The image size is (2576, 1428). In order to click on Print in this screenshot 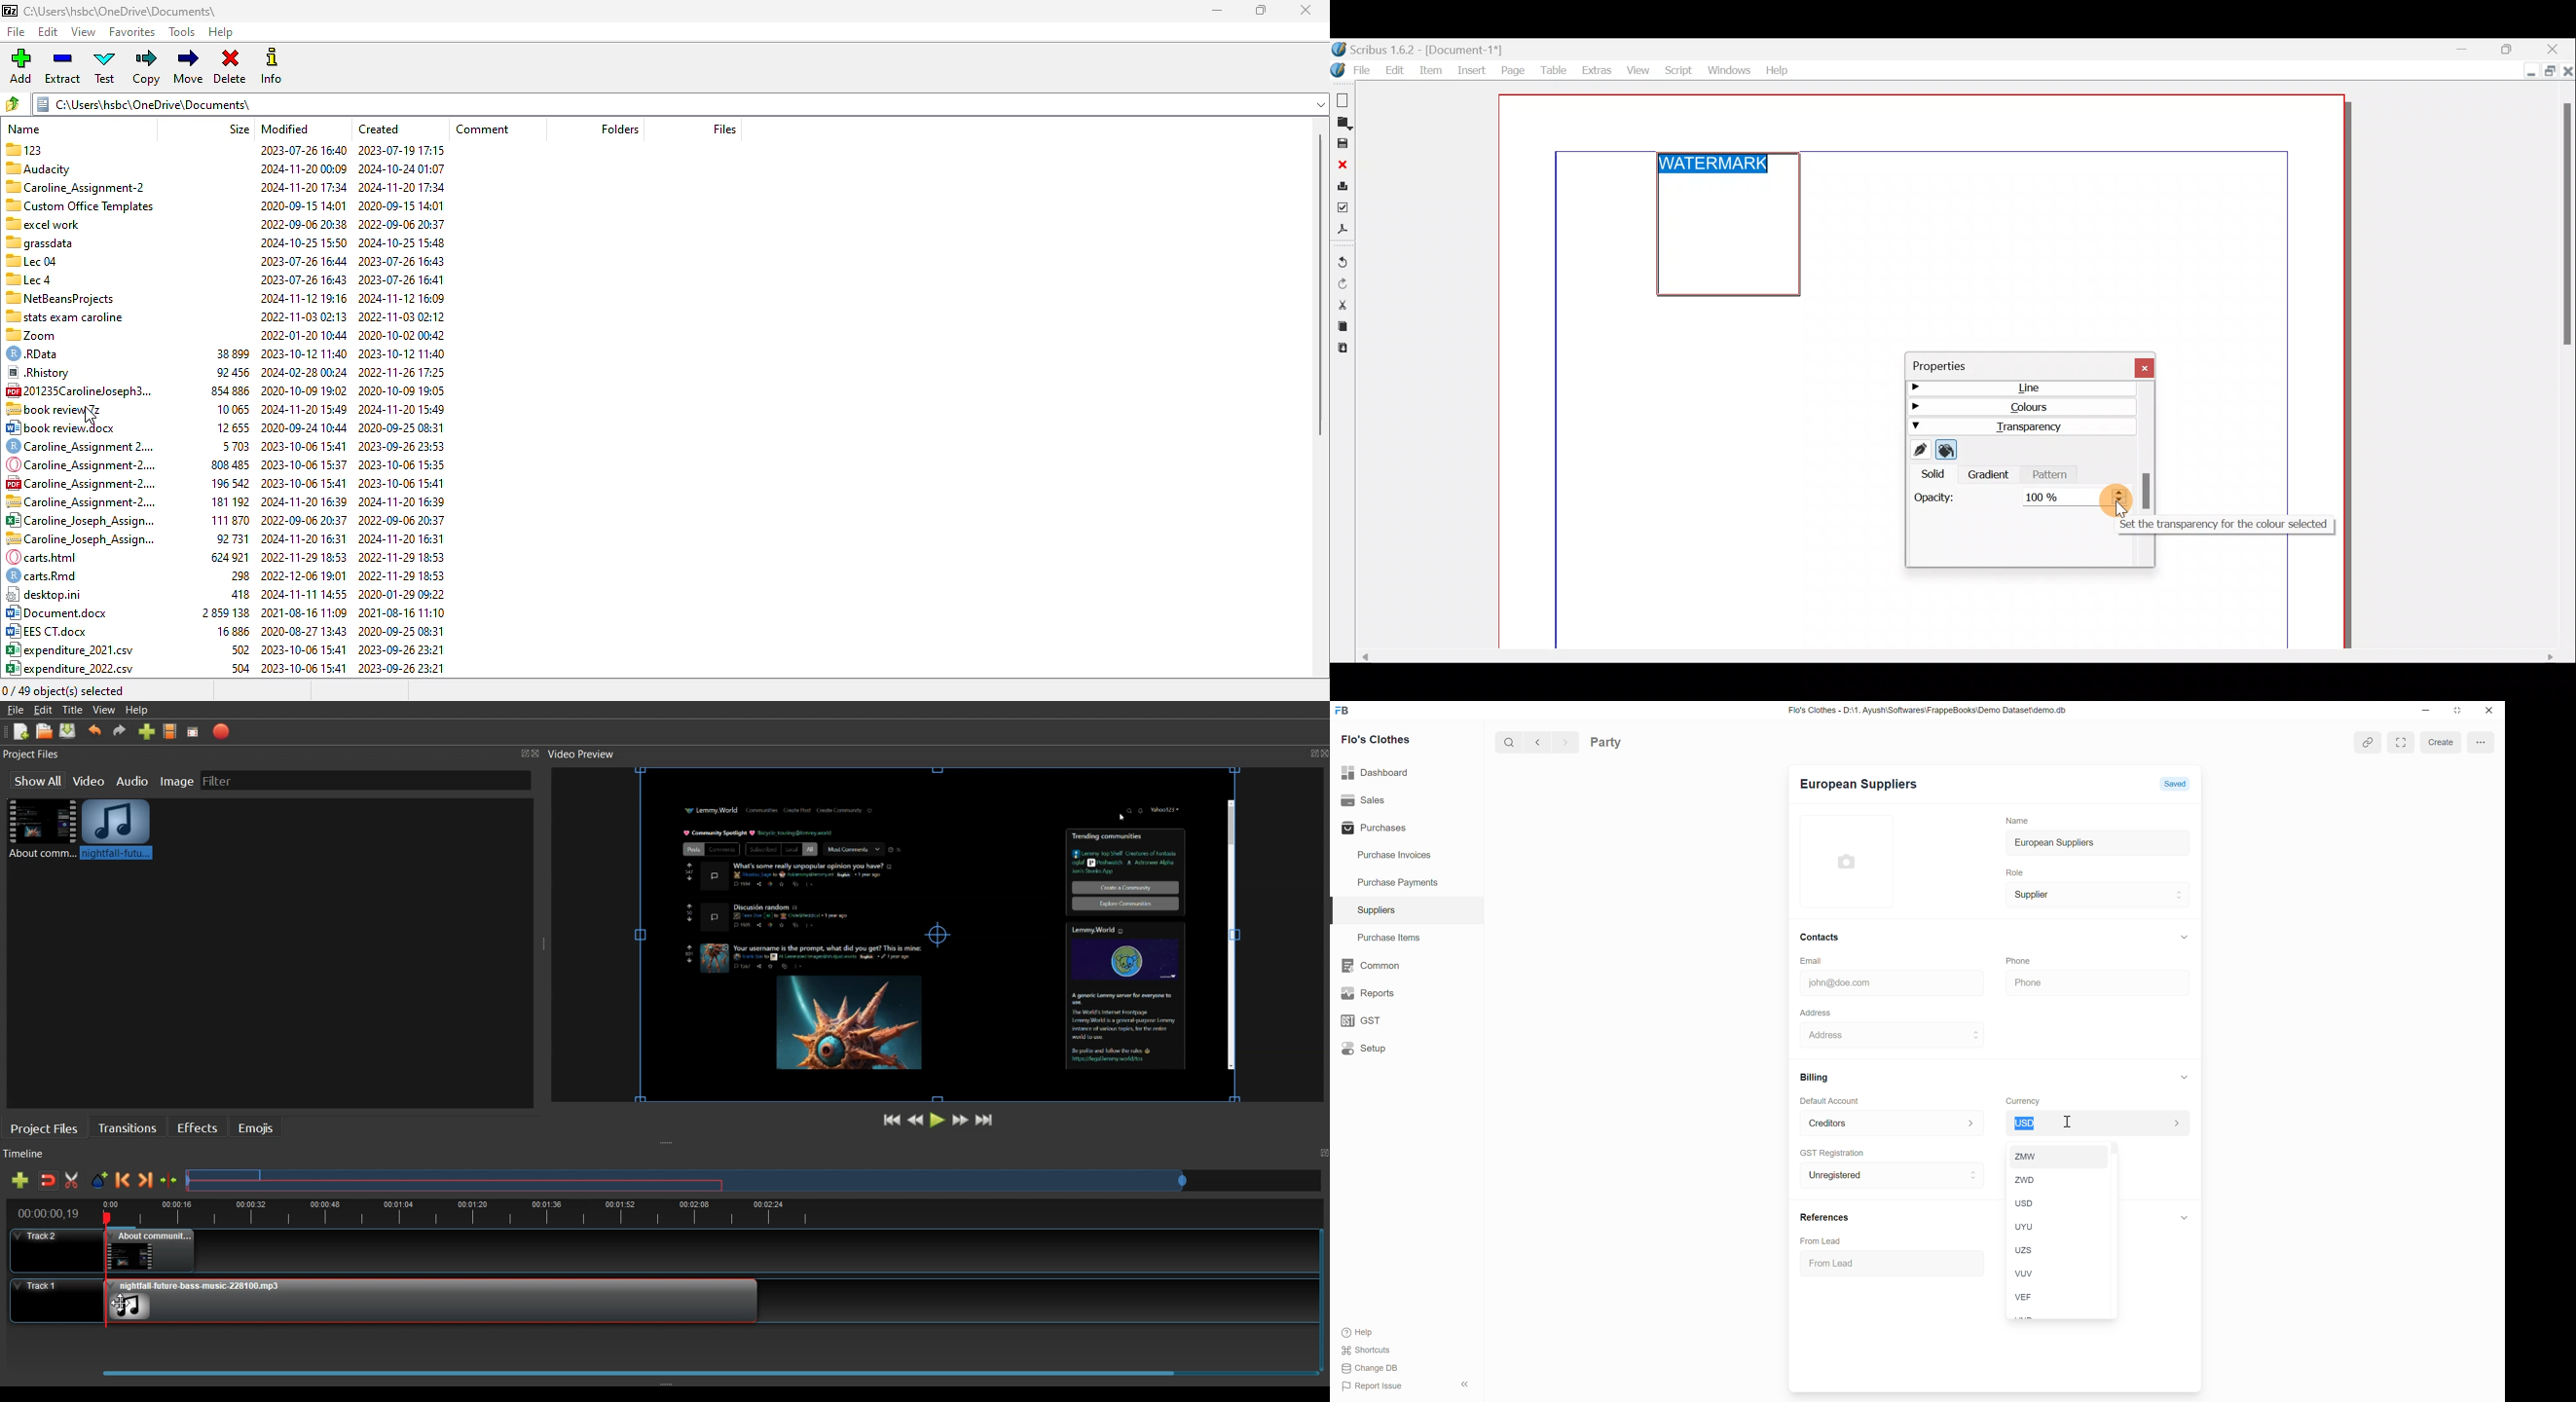, I will do `click(1342, 188)`.